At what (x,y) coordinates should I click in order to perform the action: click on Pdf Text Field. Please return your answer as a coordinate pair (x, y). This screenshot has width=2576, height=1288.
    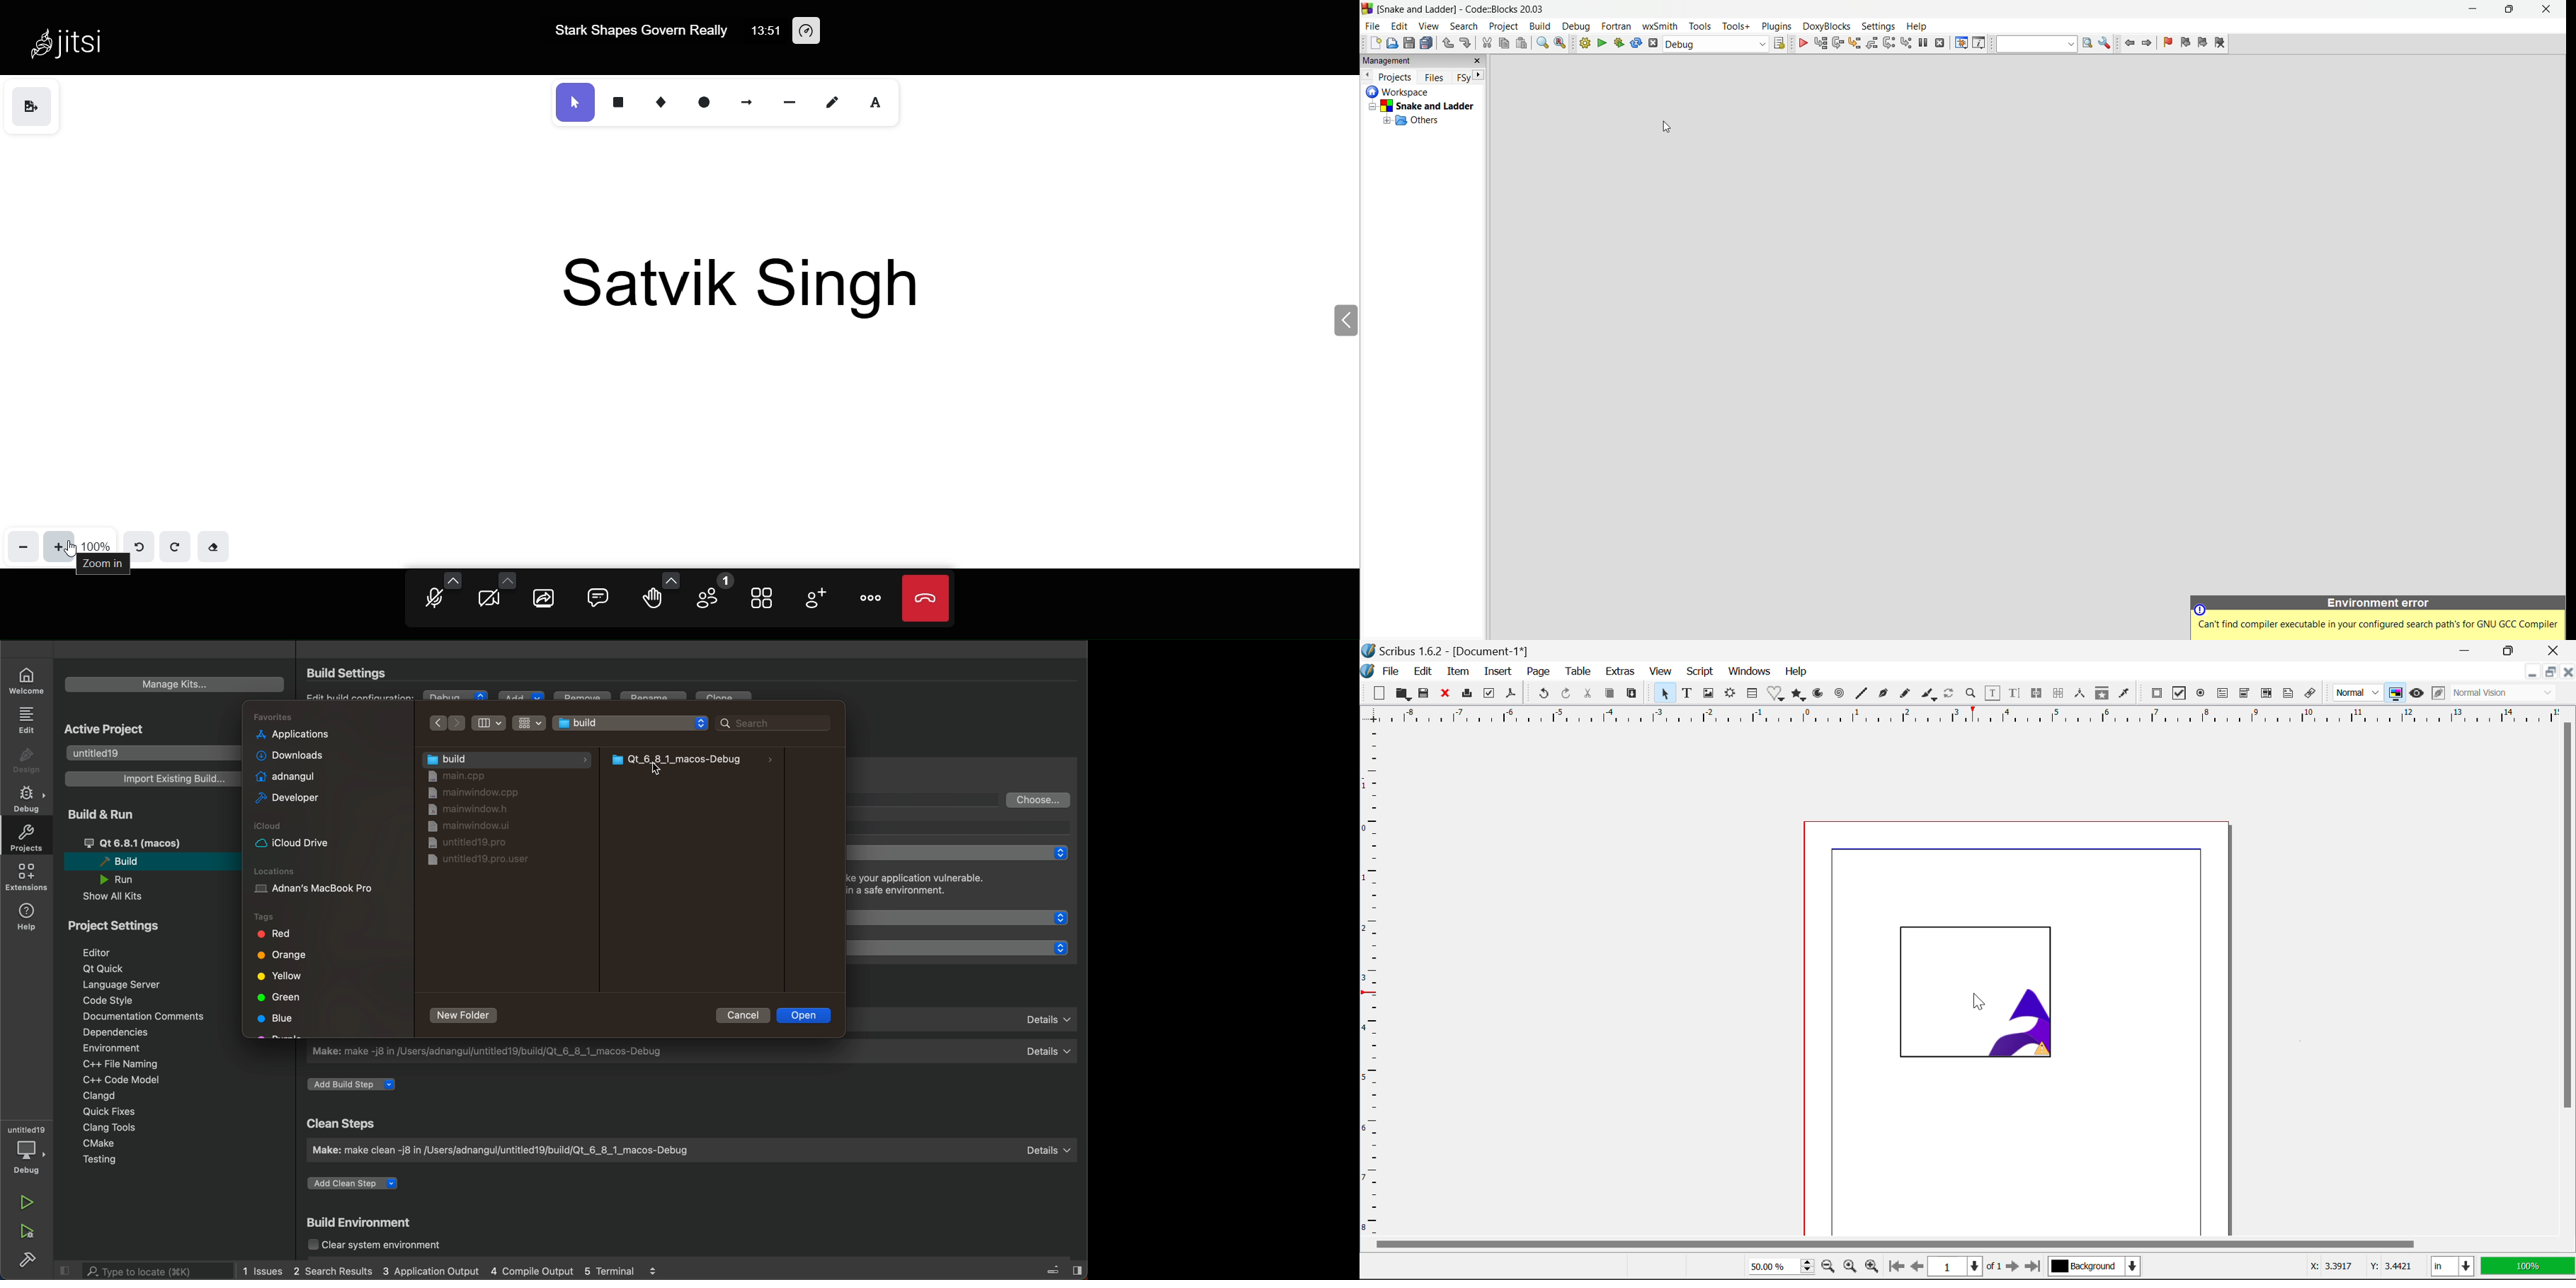
    Looking at the image, I should click on (2223, 695).